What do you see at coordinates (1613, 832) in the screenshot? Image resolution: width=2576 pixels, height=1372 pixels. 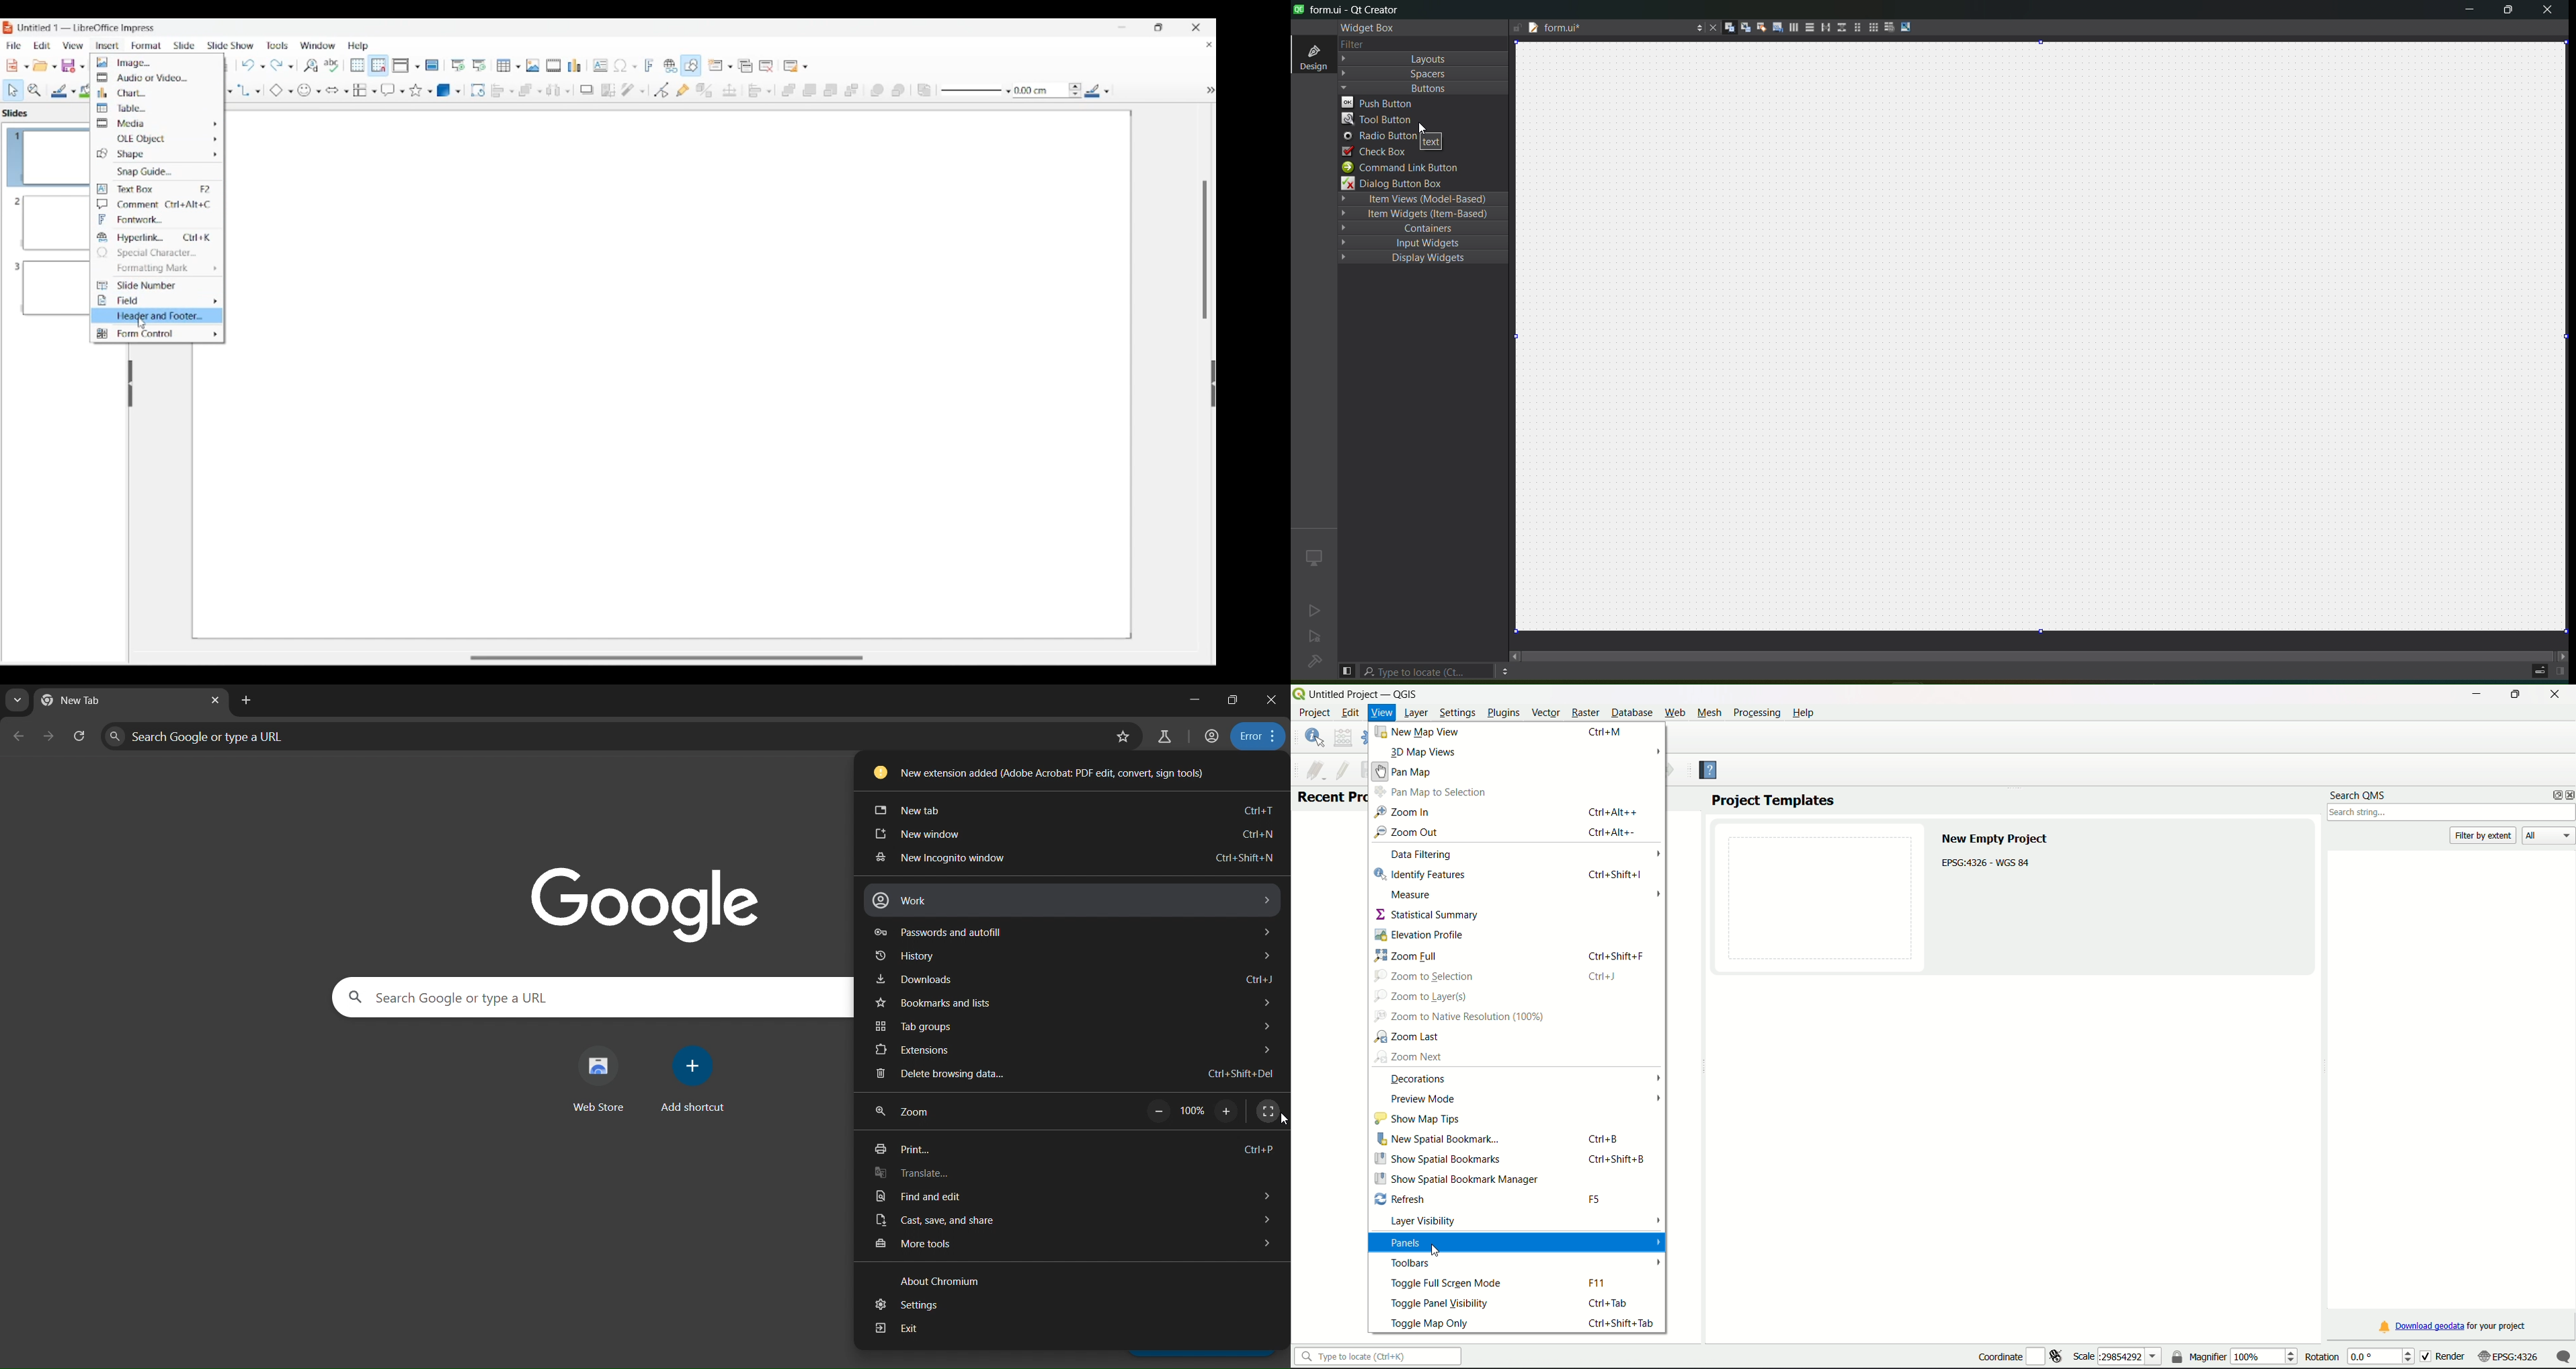 I see `ctrl+Alt+-` at bounding box center [1613, 832].